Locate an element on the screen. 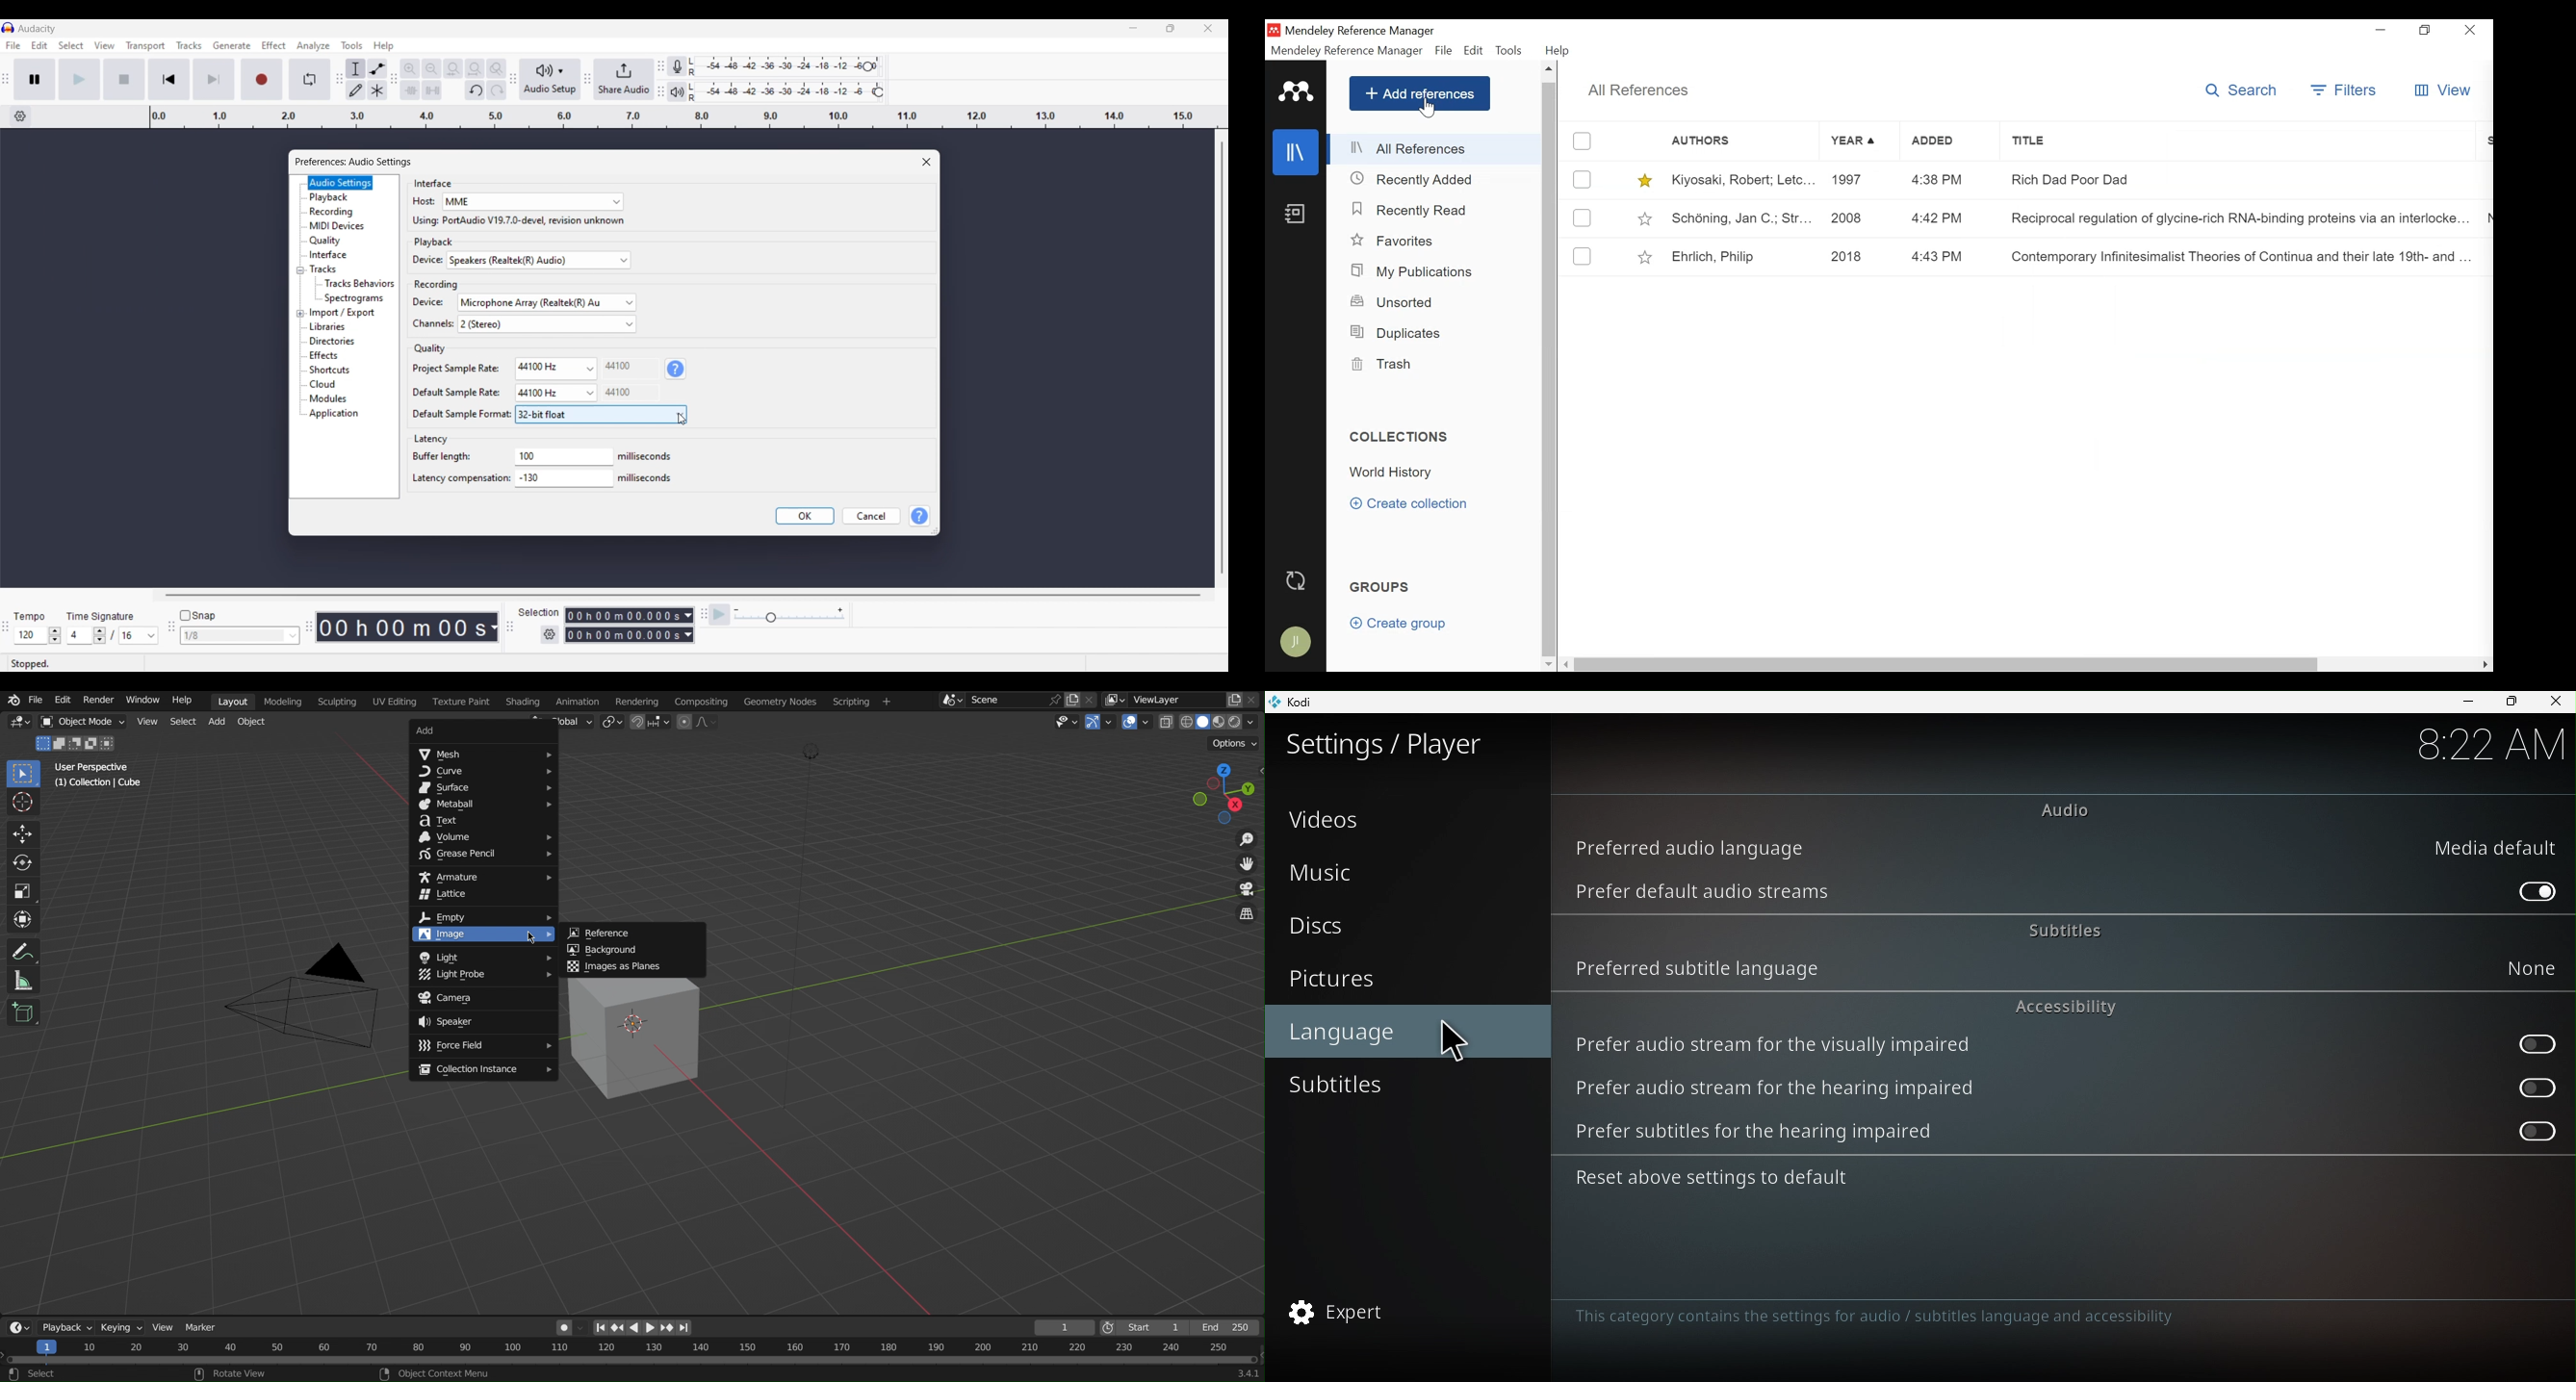  Collections is located at coordinates (1401, 436).